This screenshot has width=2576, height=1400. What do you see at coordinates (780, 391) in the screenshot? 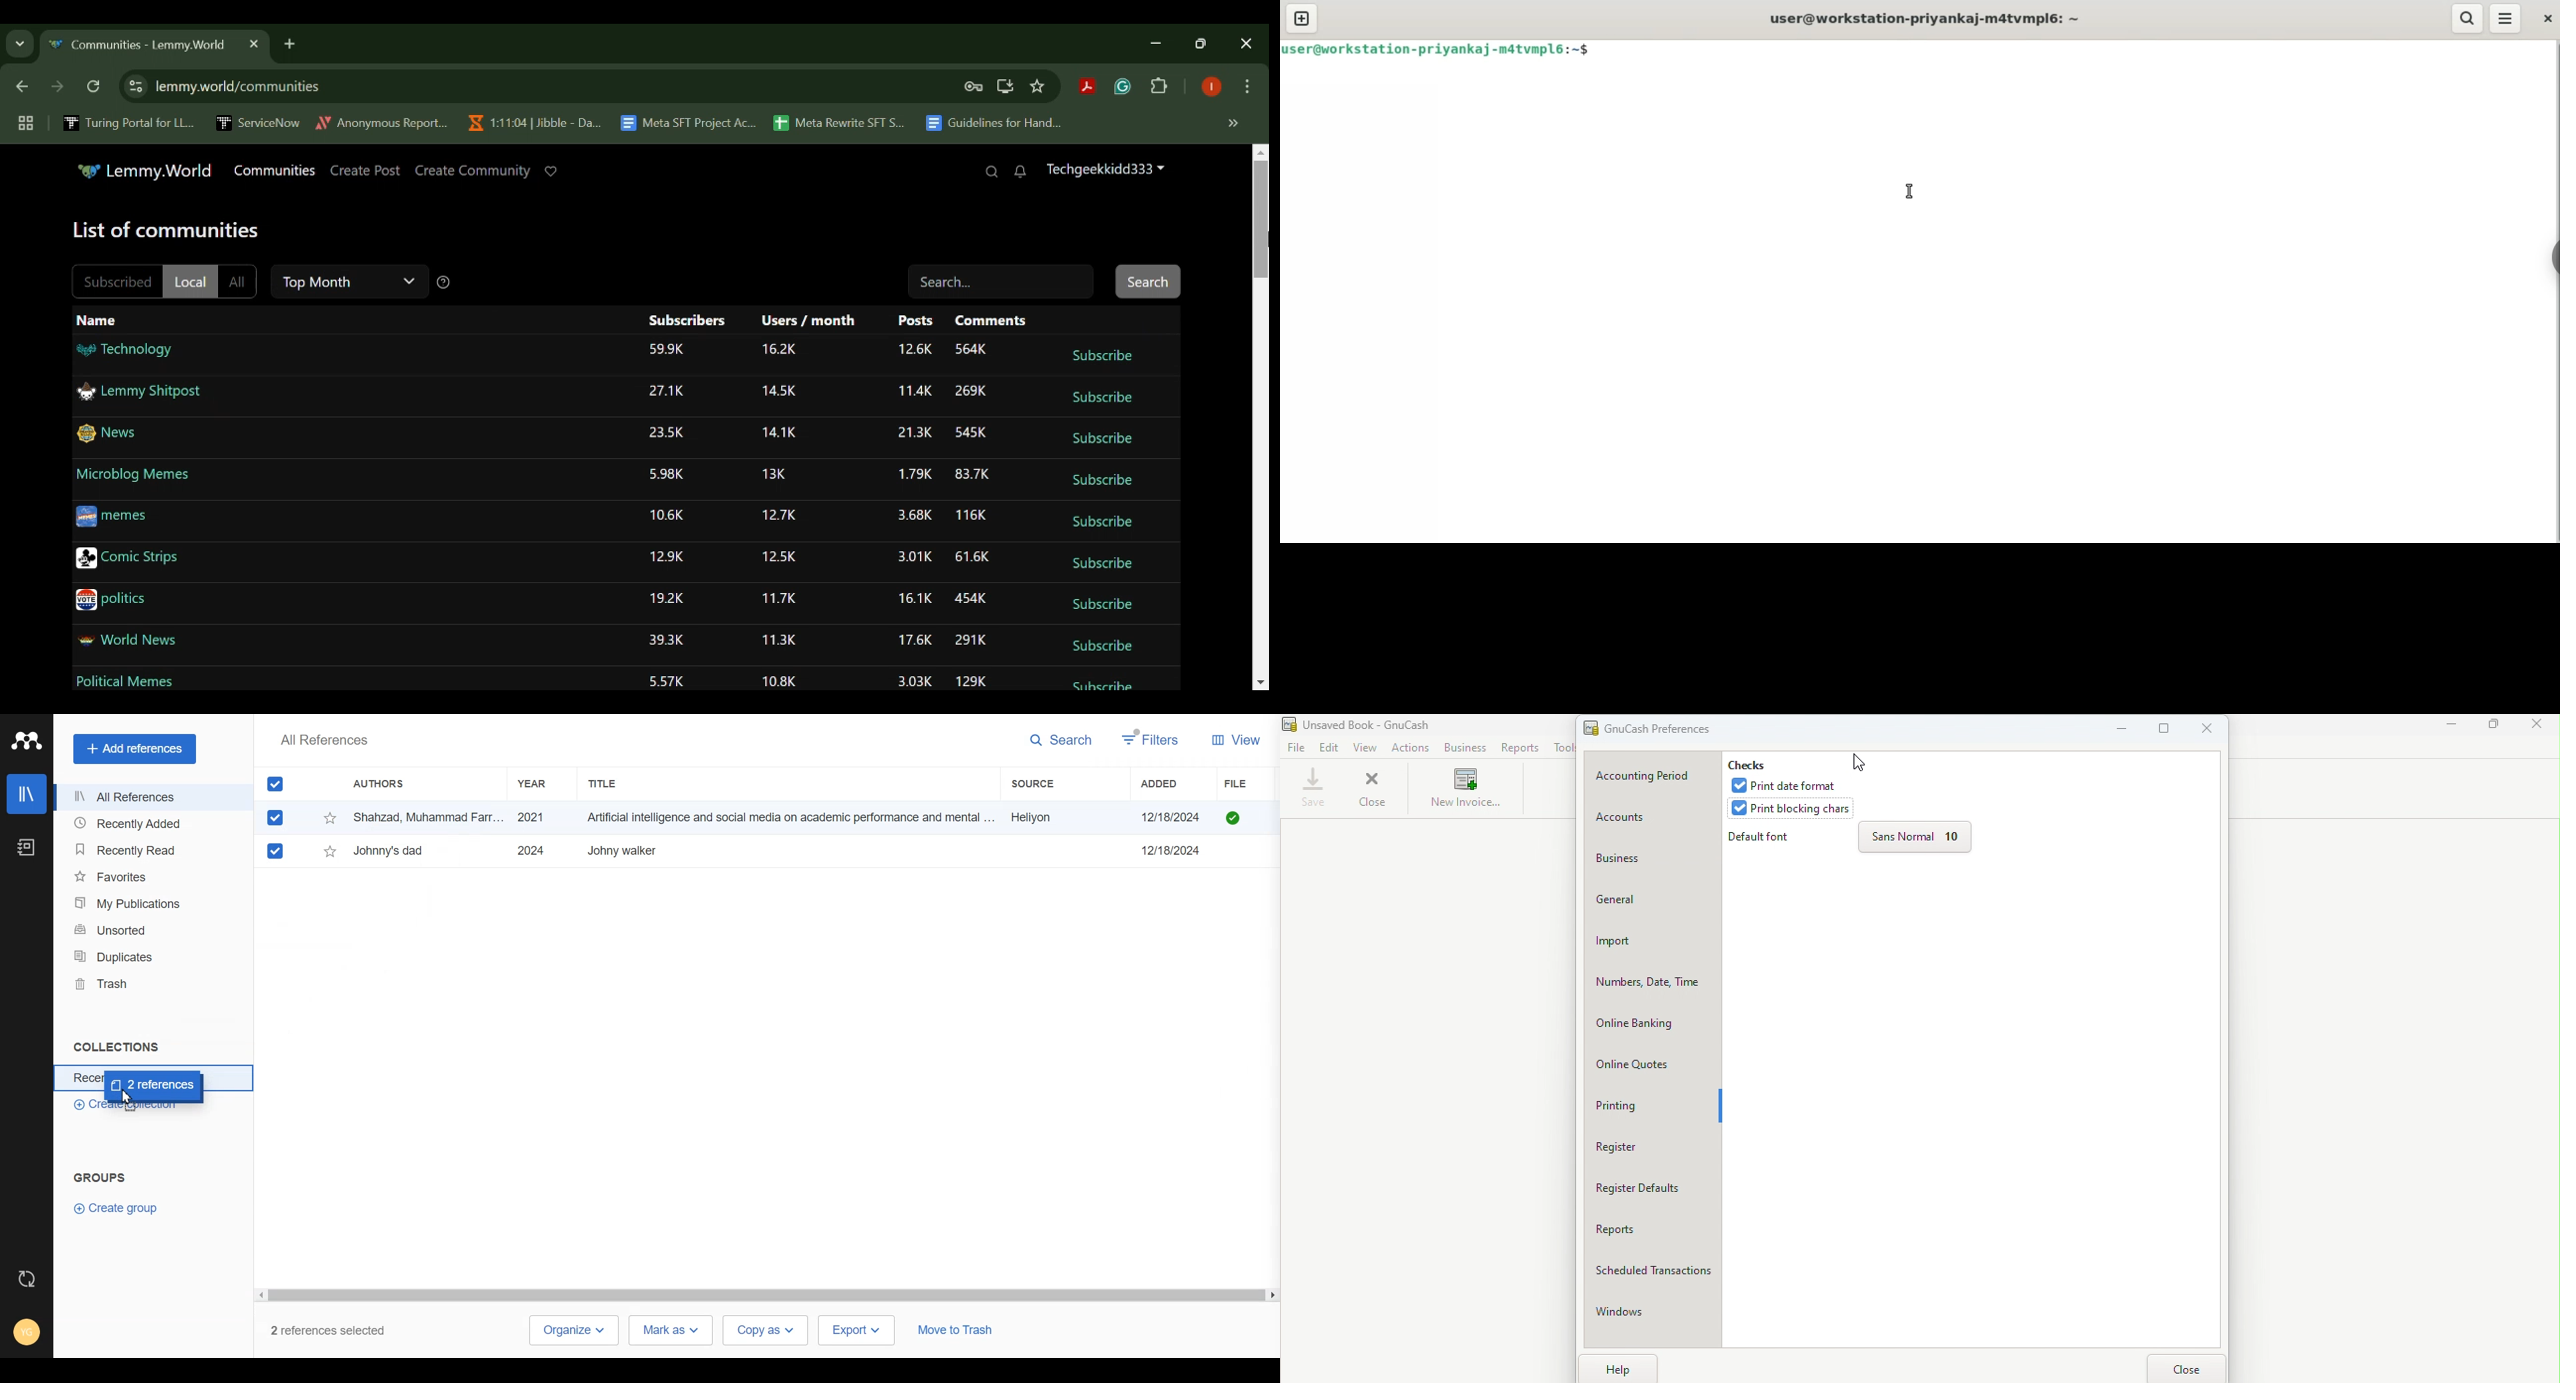
I see `14.5K` at bounding box center [780, 391].